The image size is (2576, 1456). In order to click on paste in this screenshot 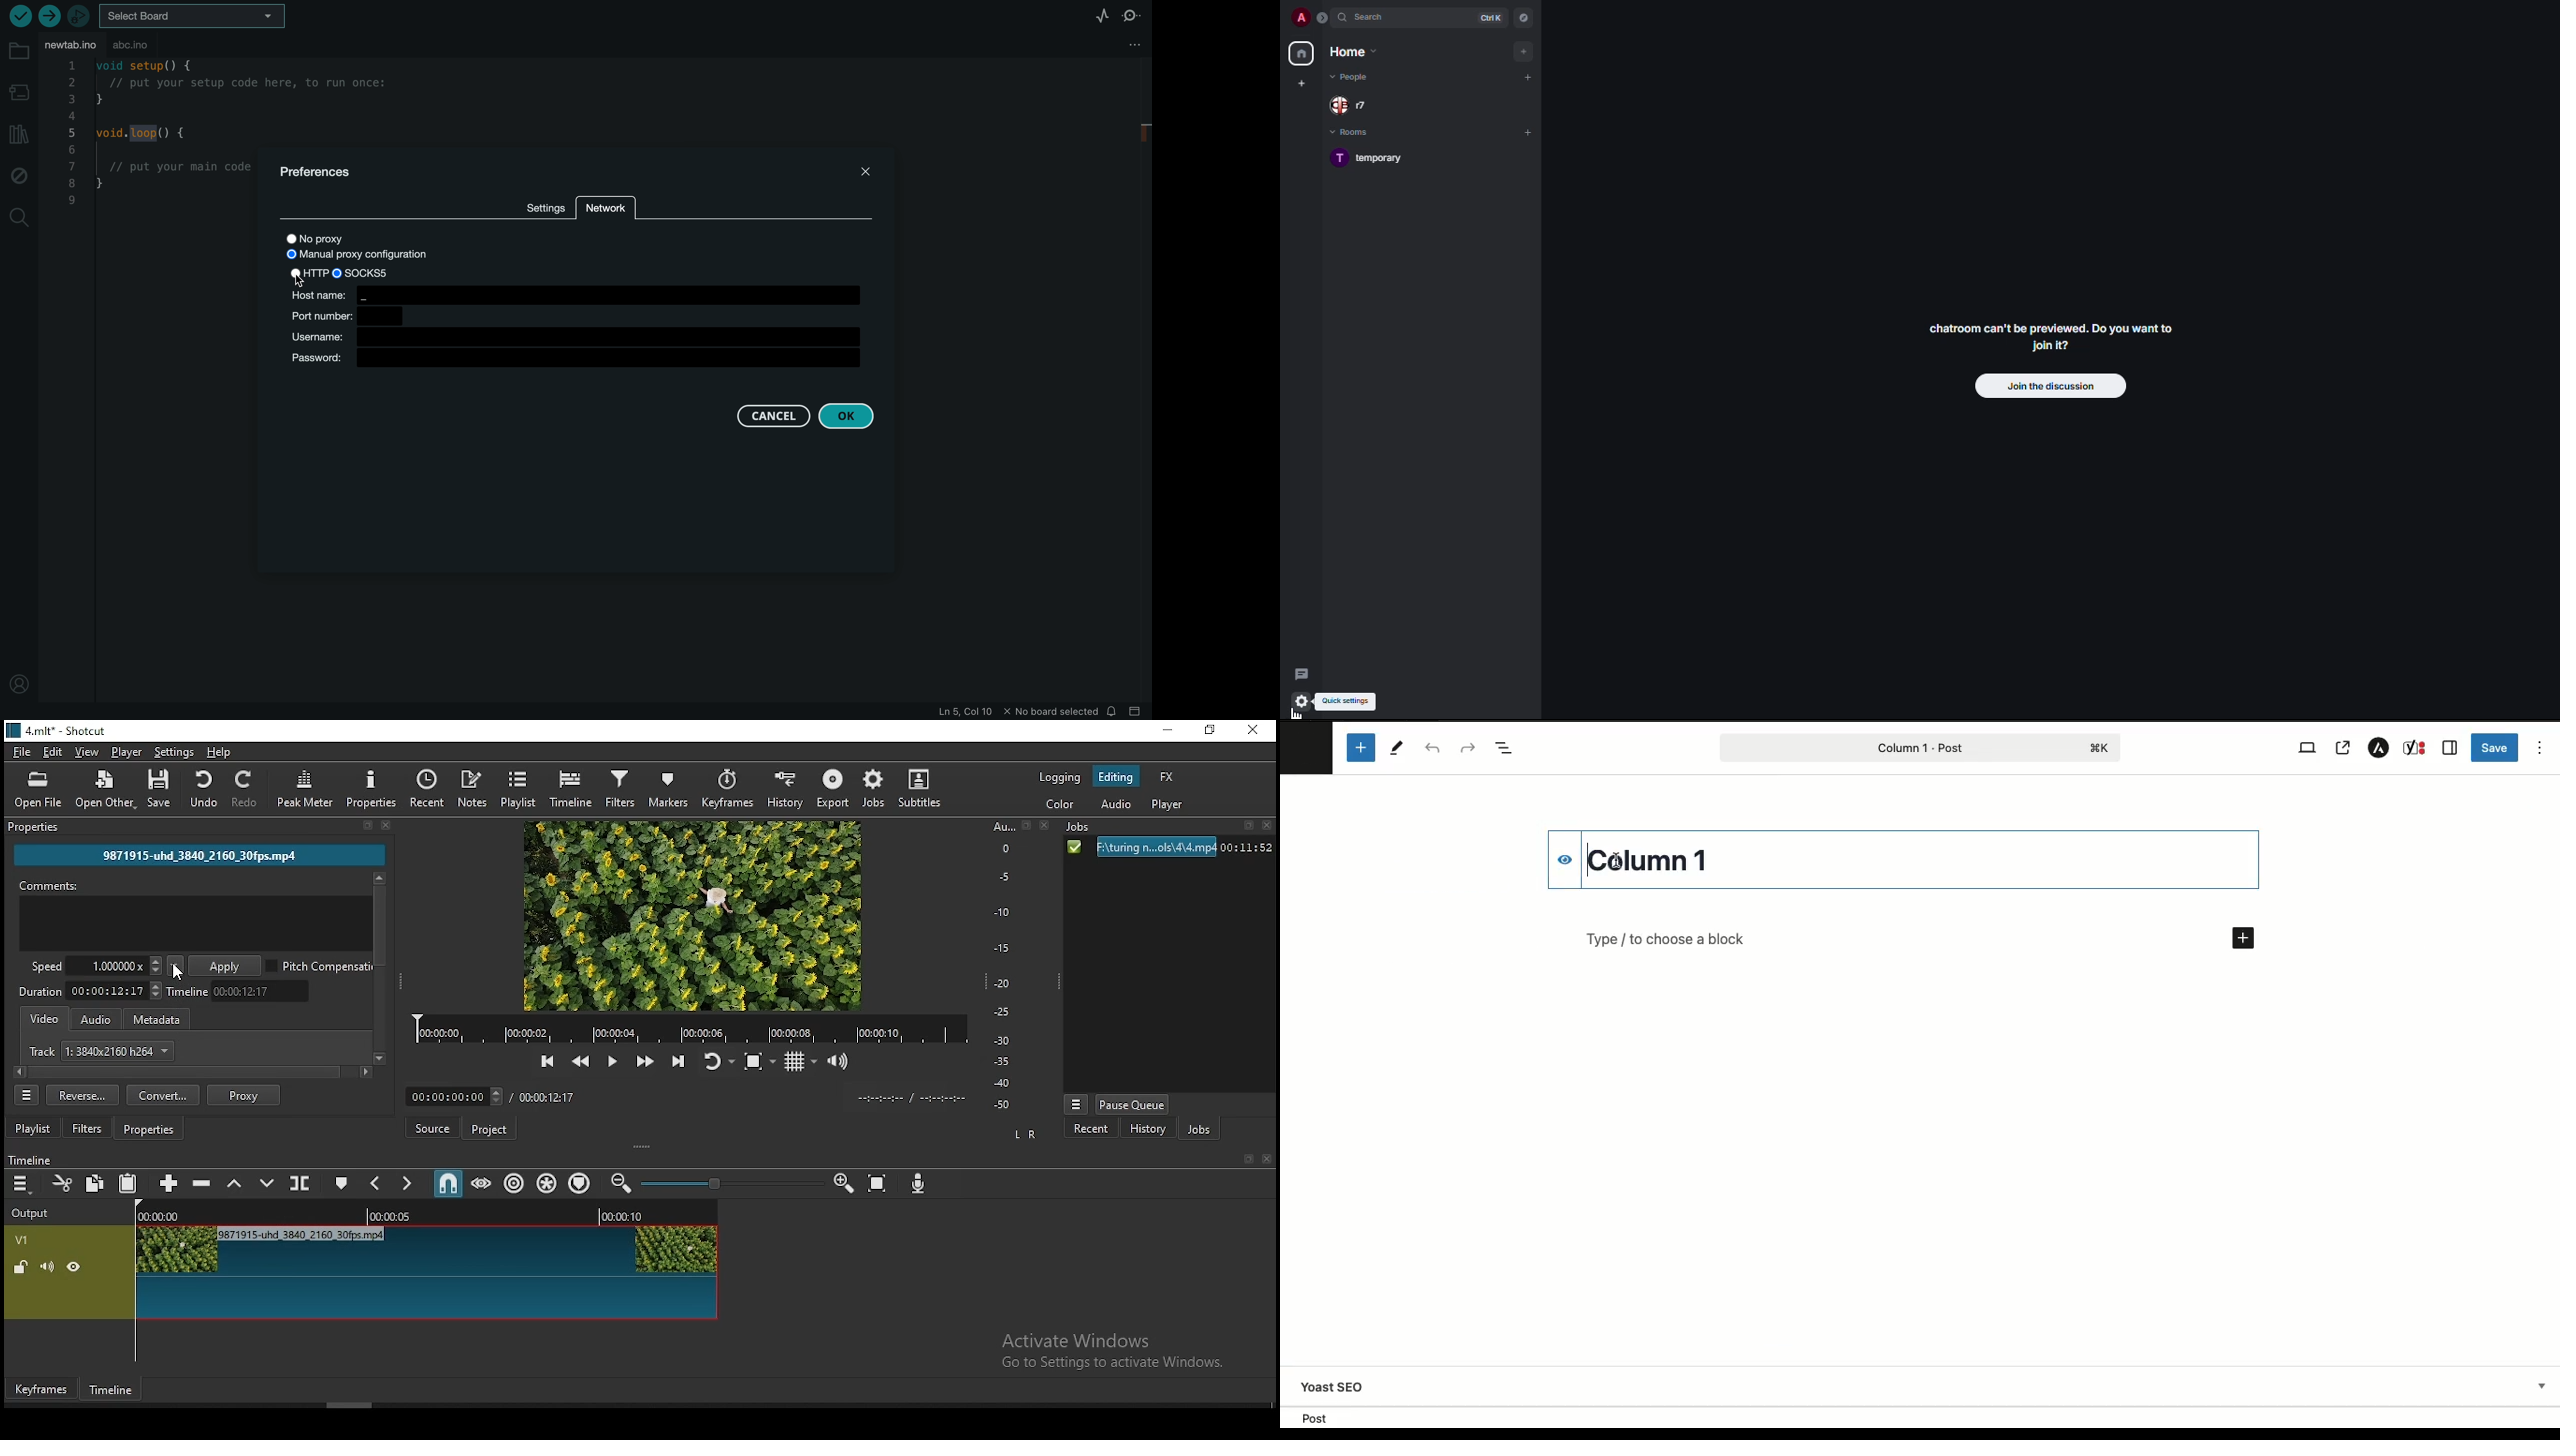, I will do `click(128, 1185)`.